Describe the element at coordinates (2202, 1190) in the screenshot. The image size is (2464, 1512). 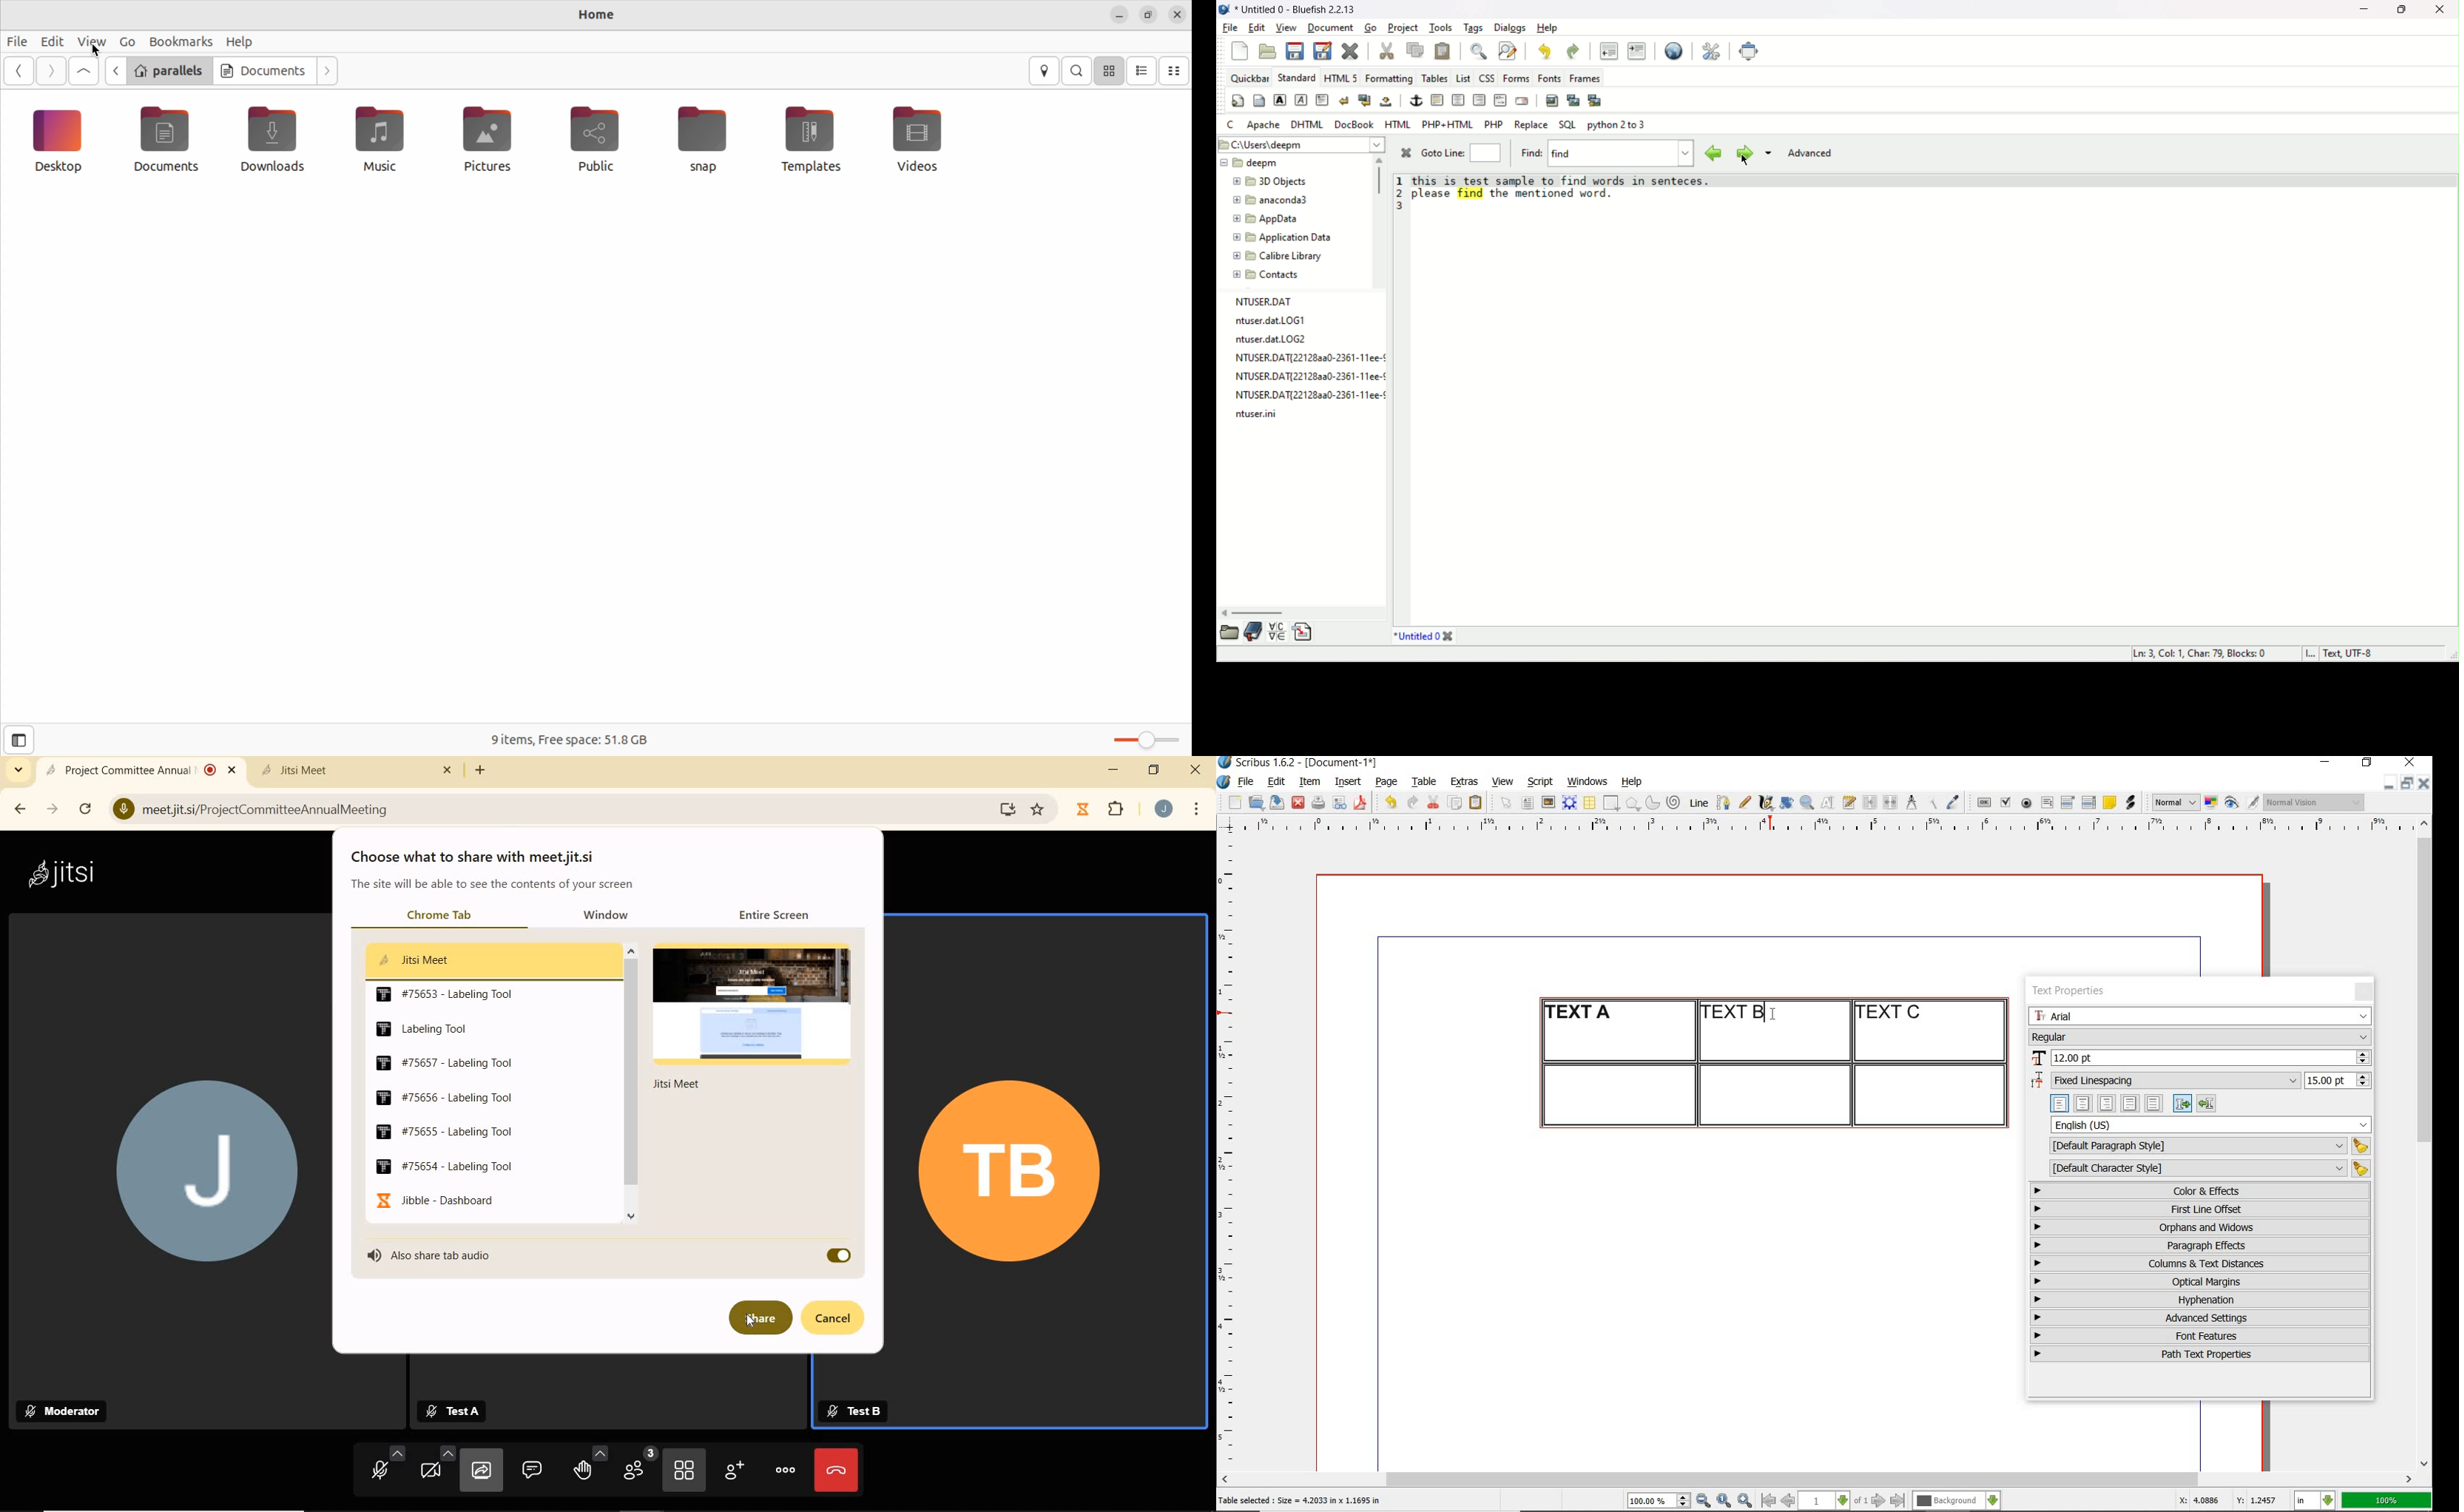
I see `color & effects` at that location.